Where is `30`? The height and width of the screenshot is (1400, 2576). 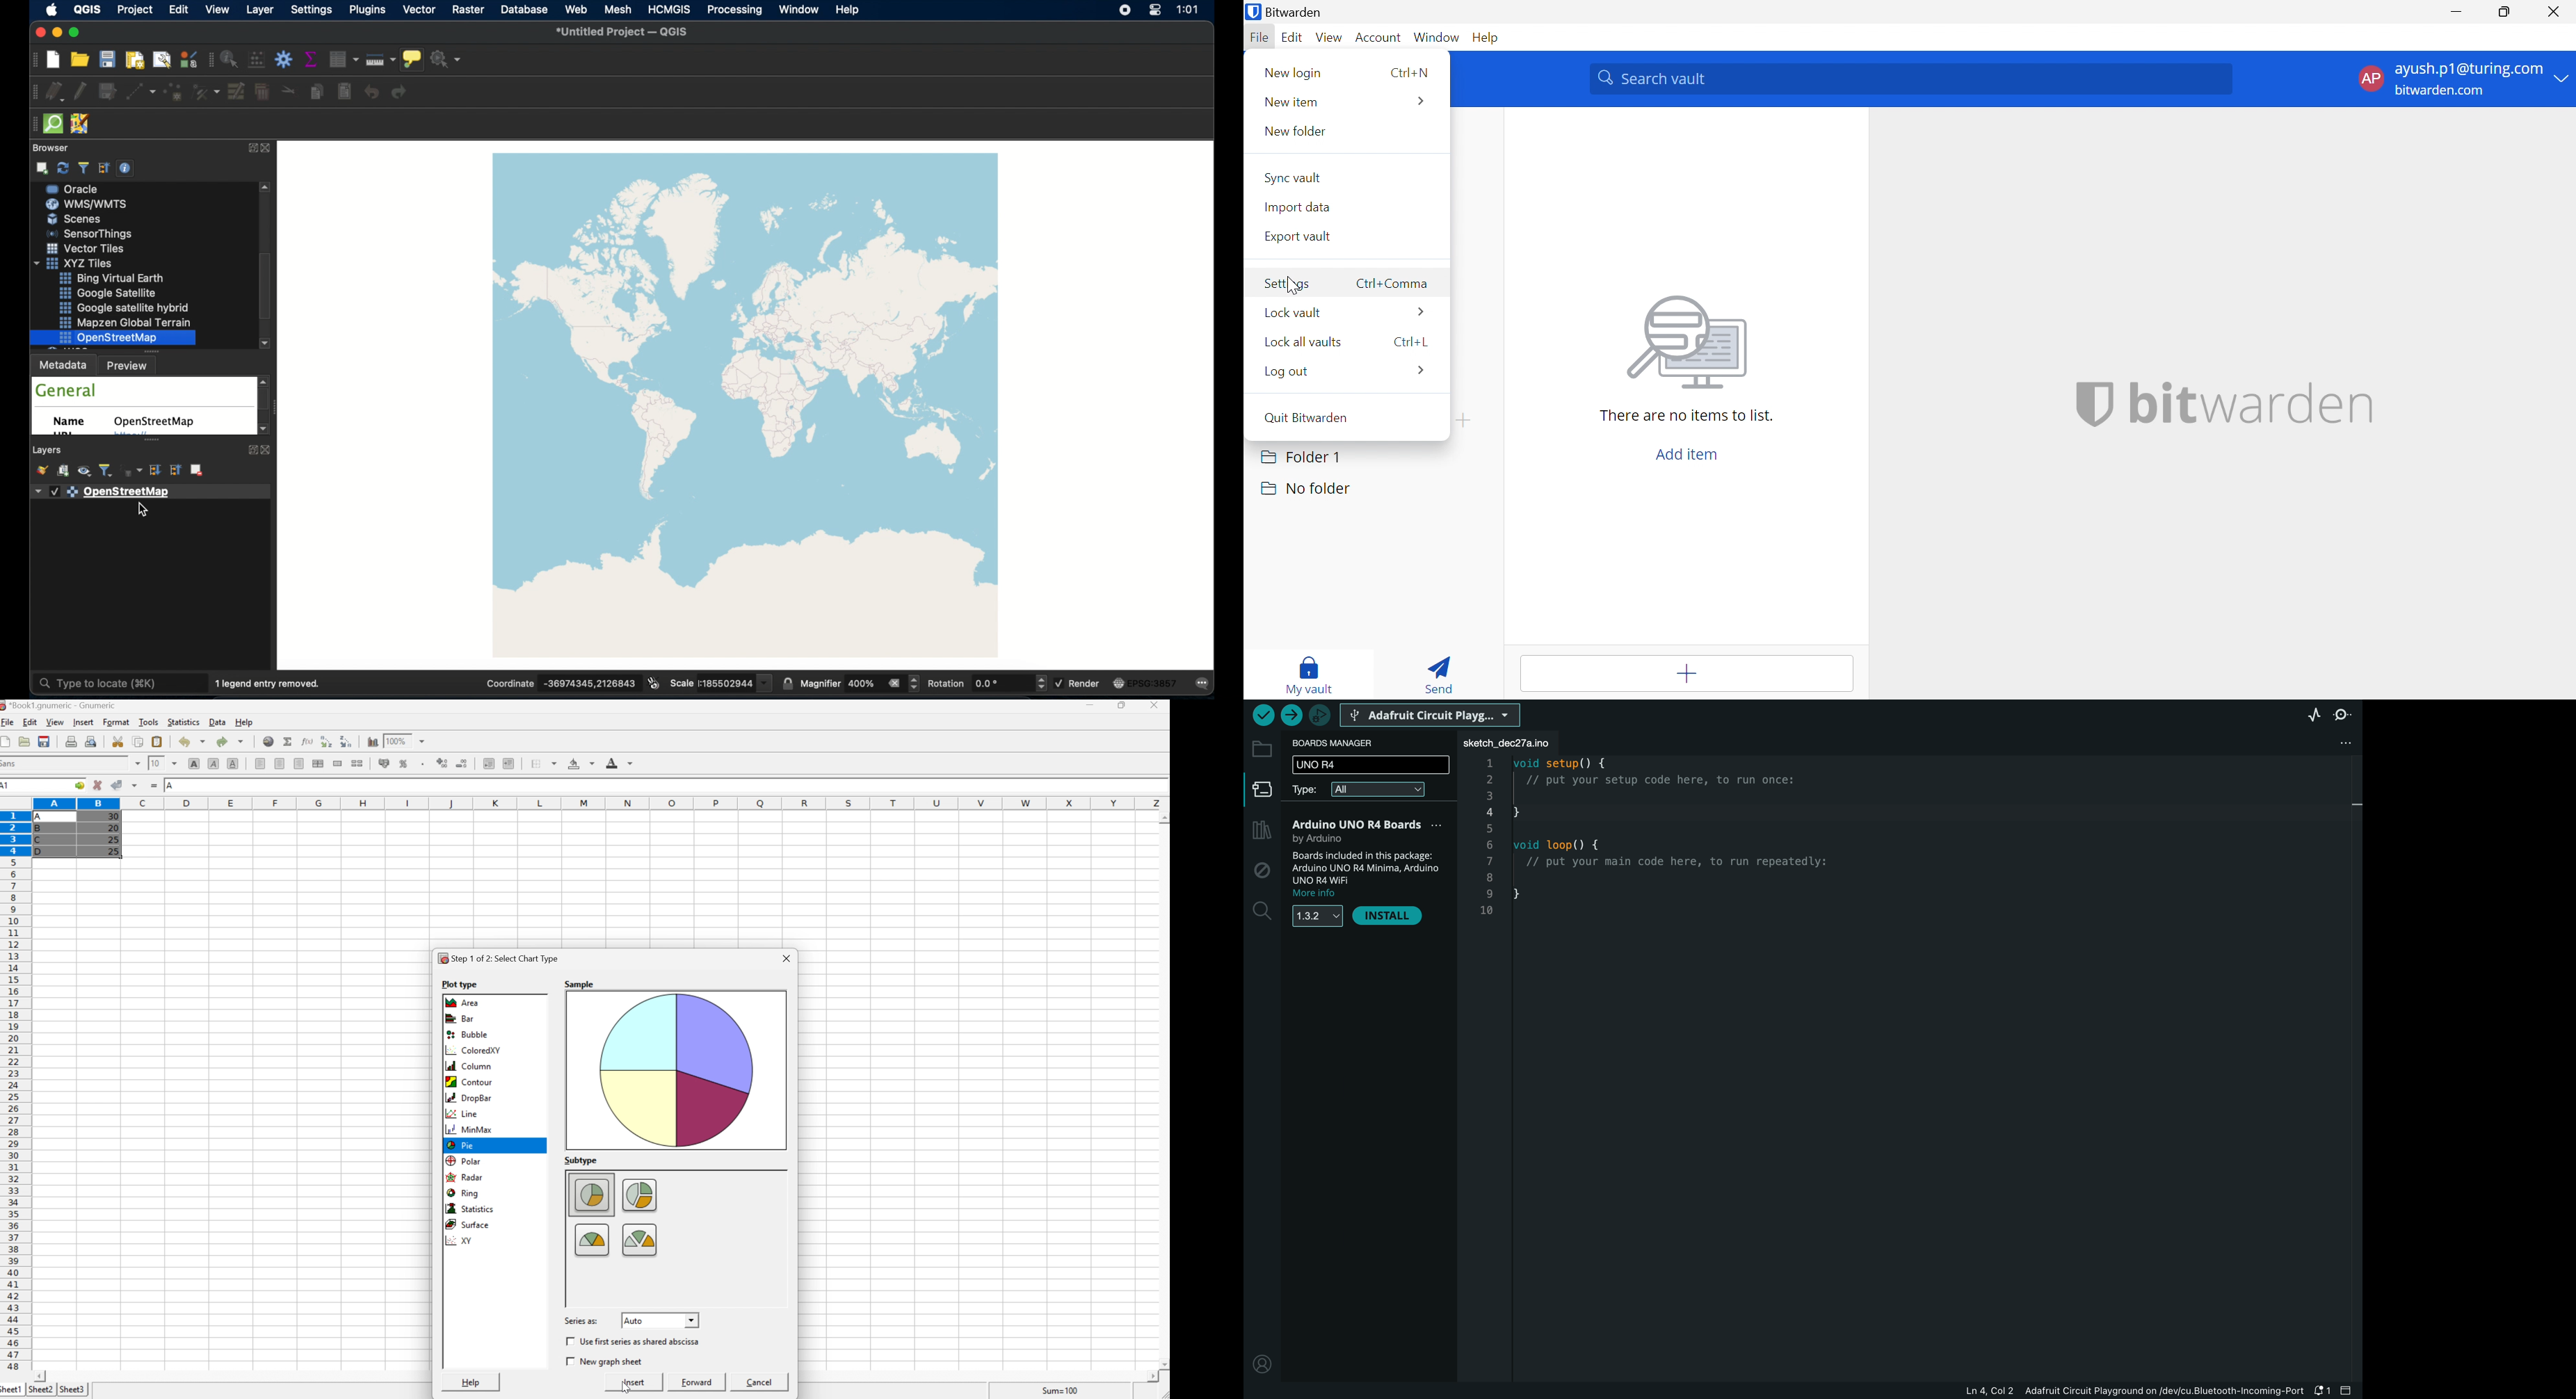
30 is located at coordinates (112, 818).